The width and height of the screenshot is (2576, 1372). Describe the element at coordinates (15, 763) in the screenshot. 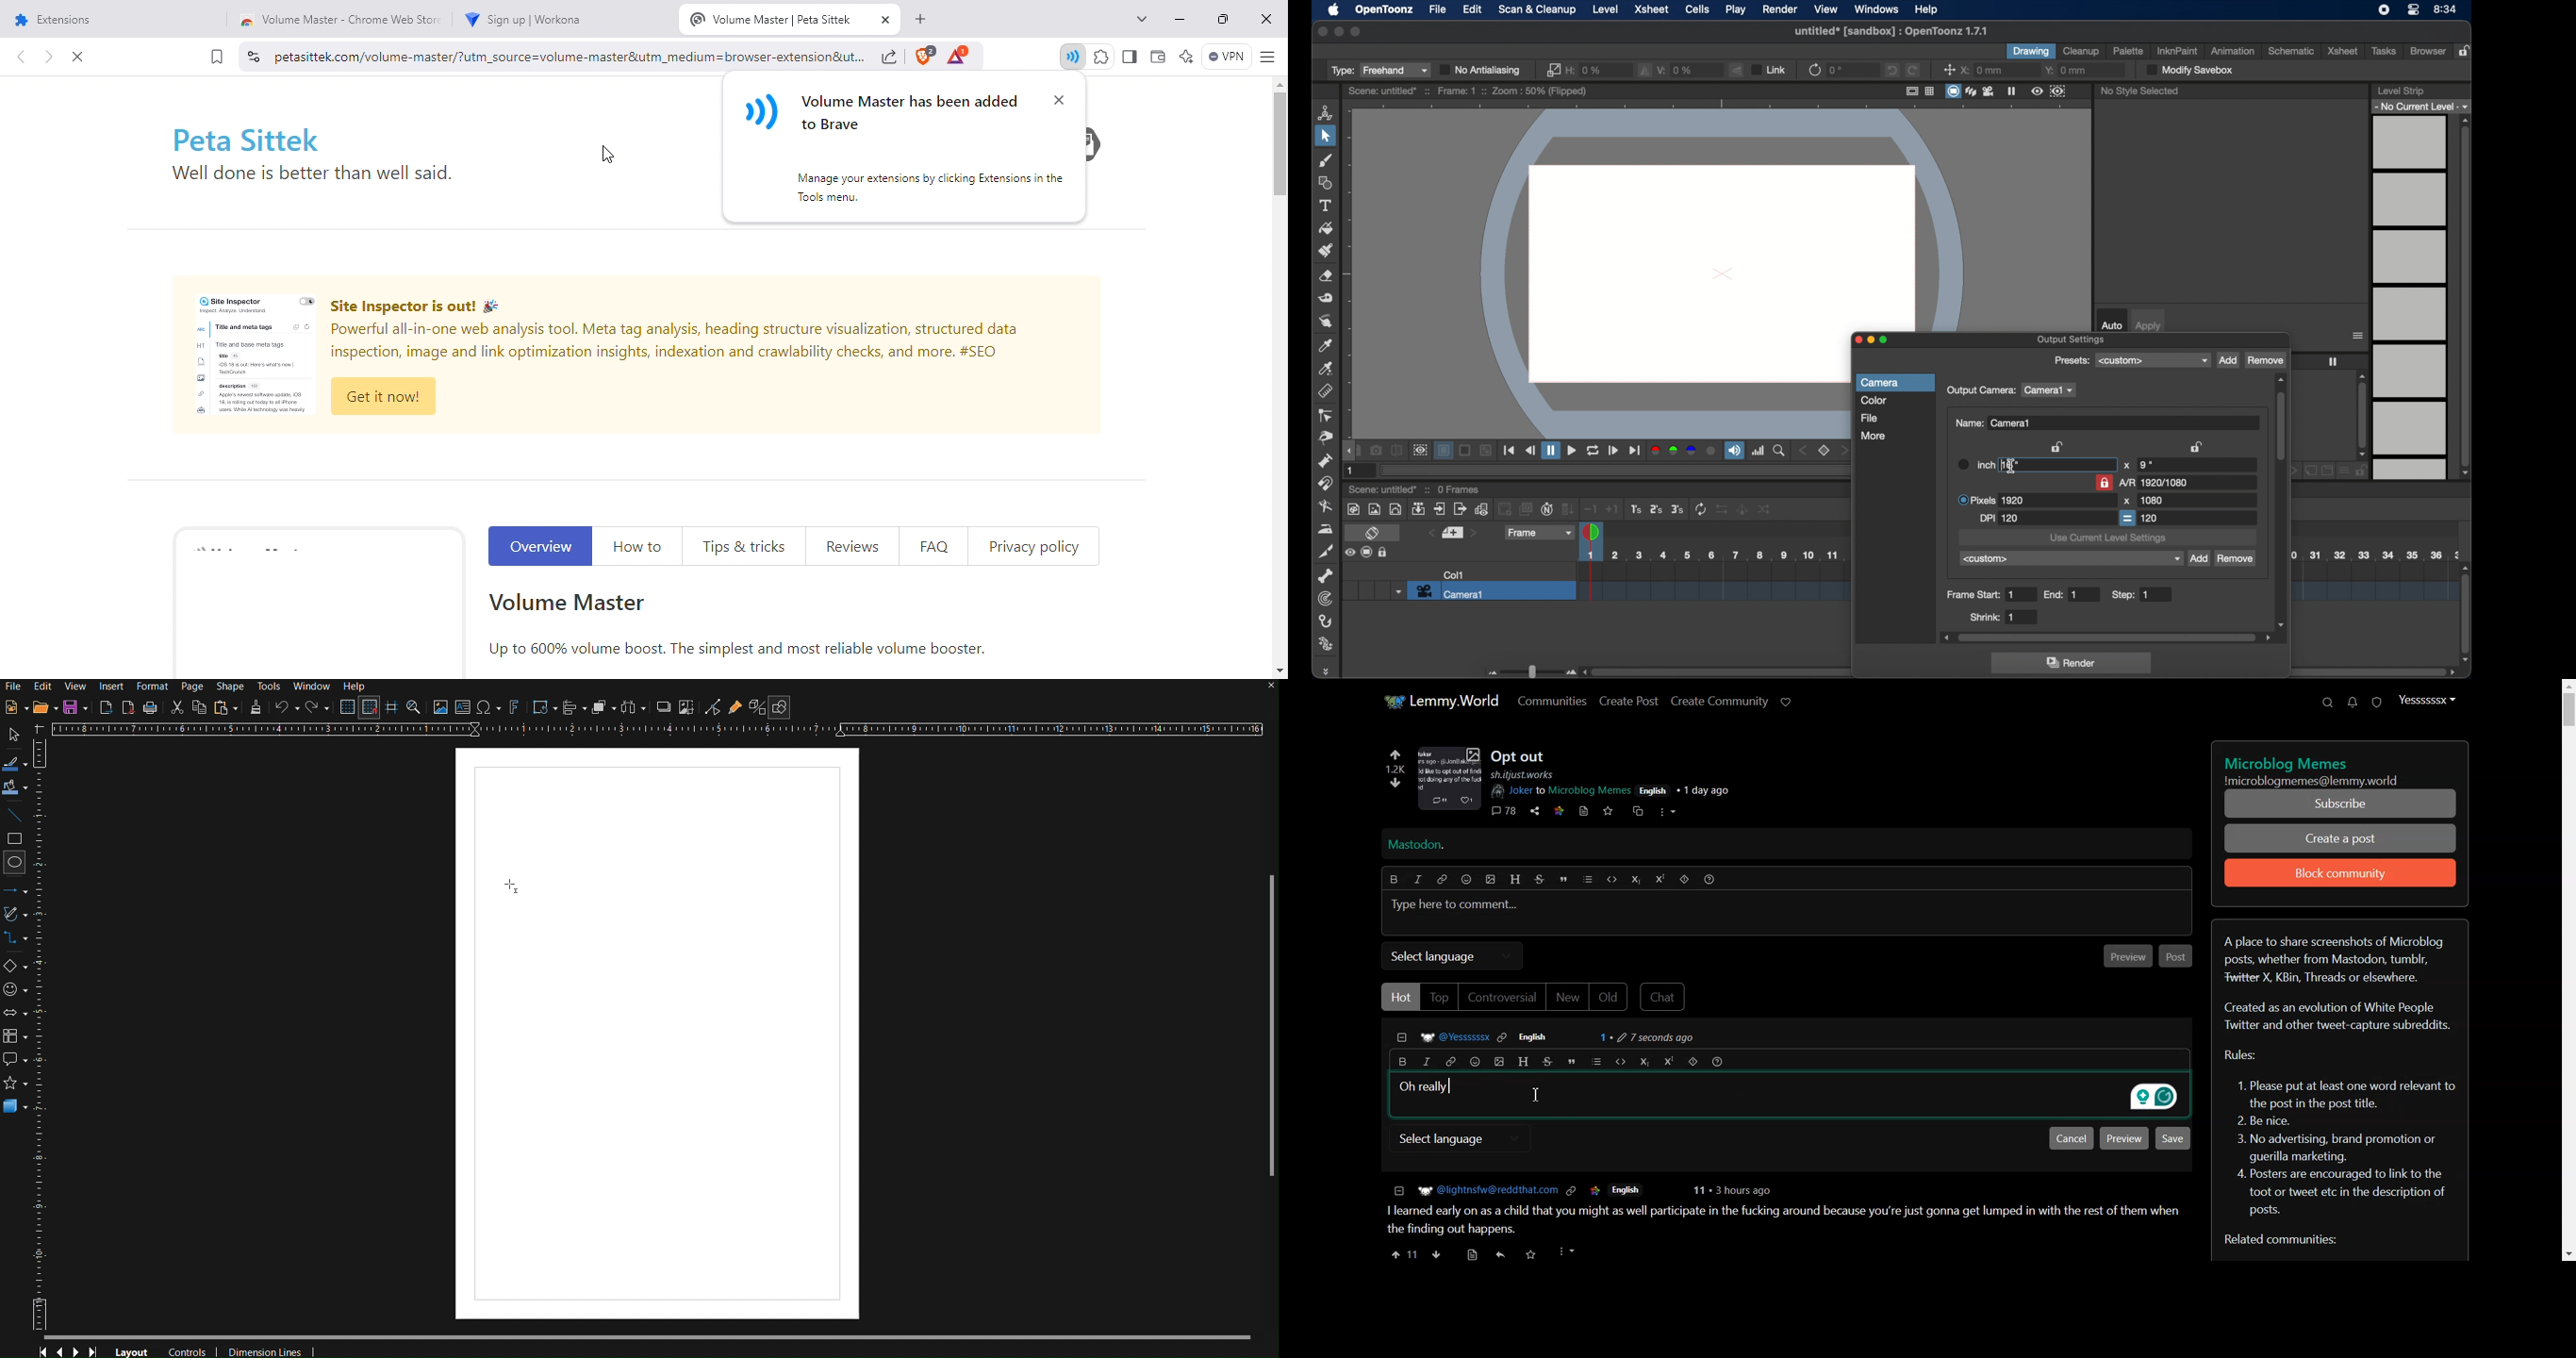

I see `Line Color` at that location.